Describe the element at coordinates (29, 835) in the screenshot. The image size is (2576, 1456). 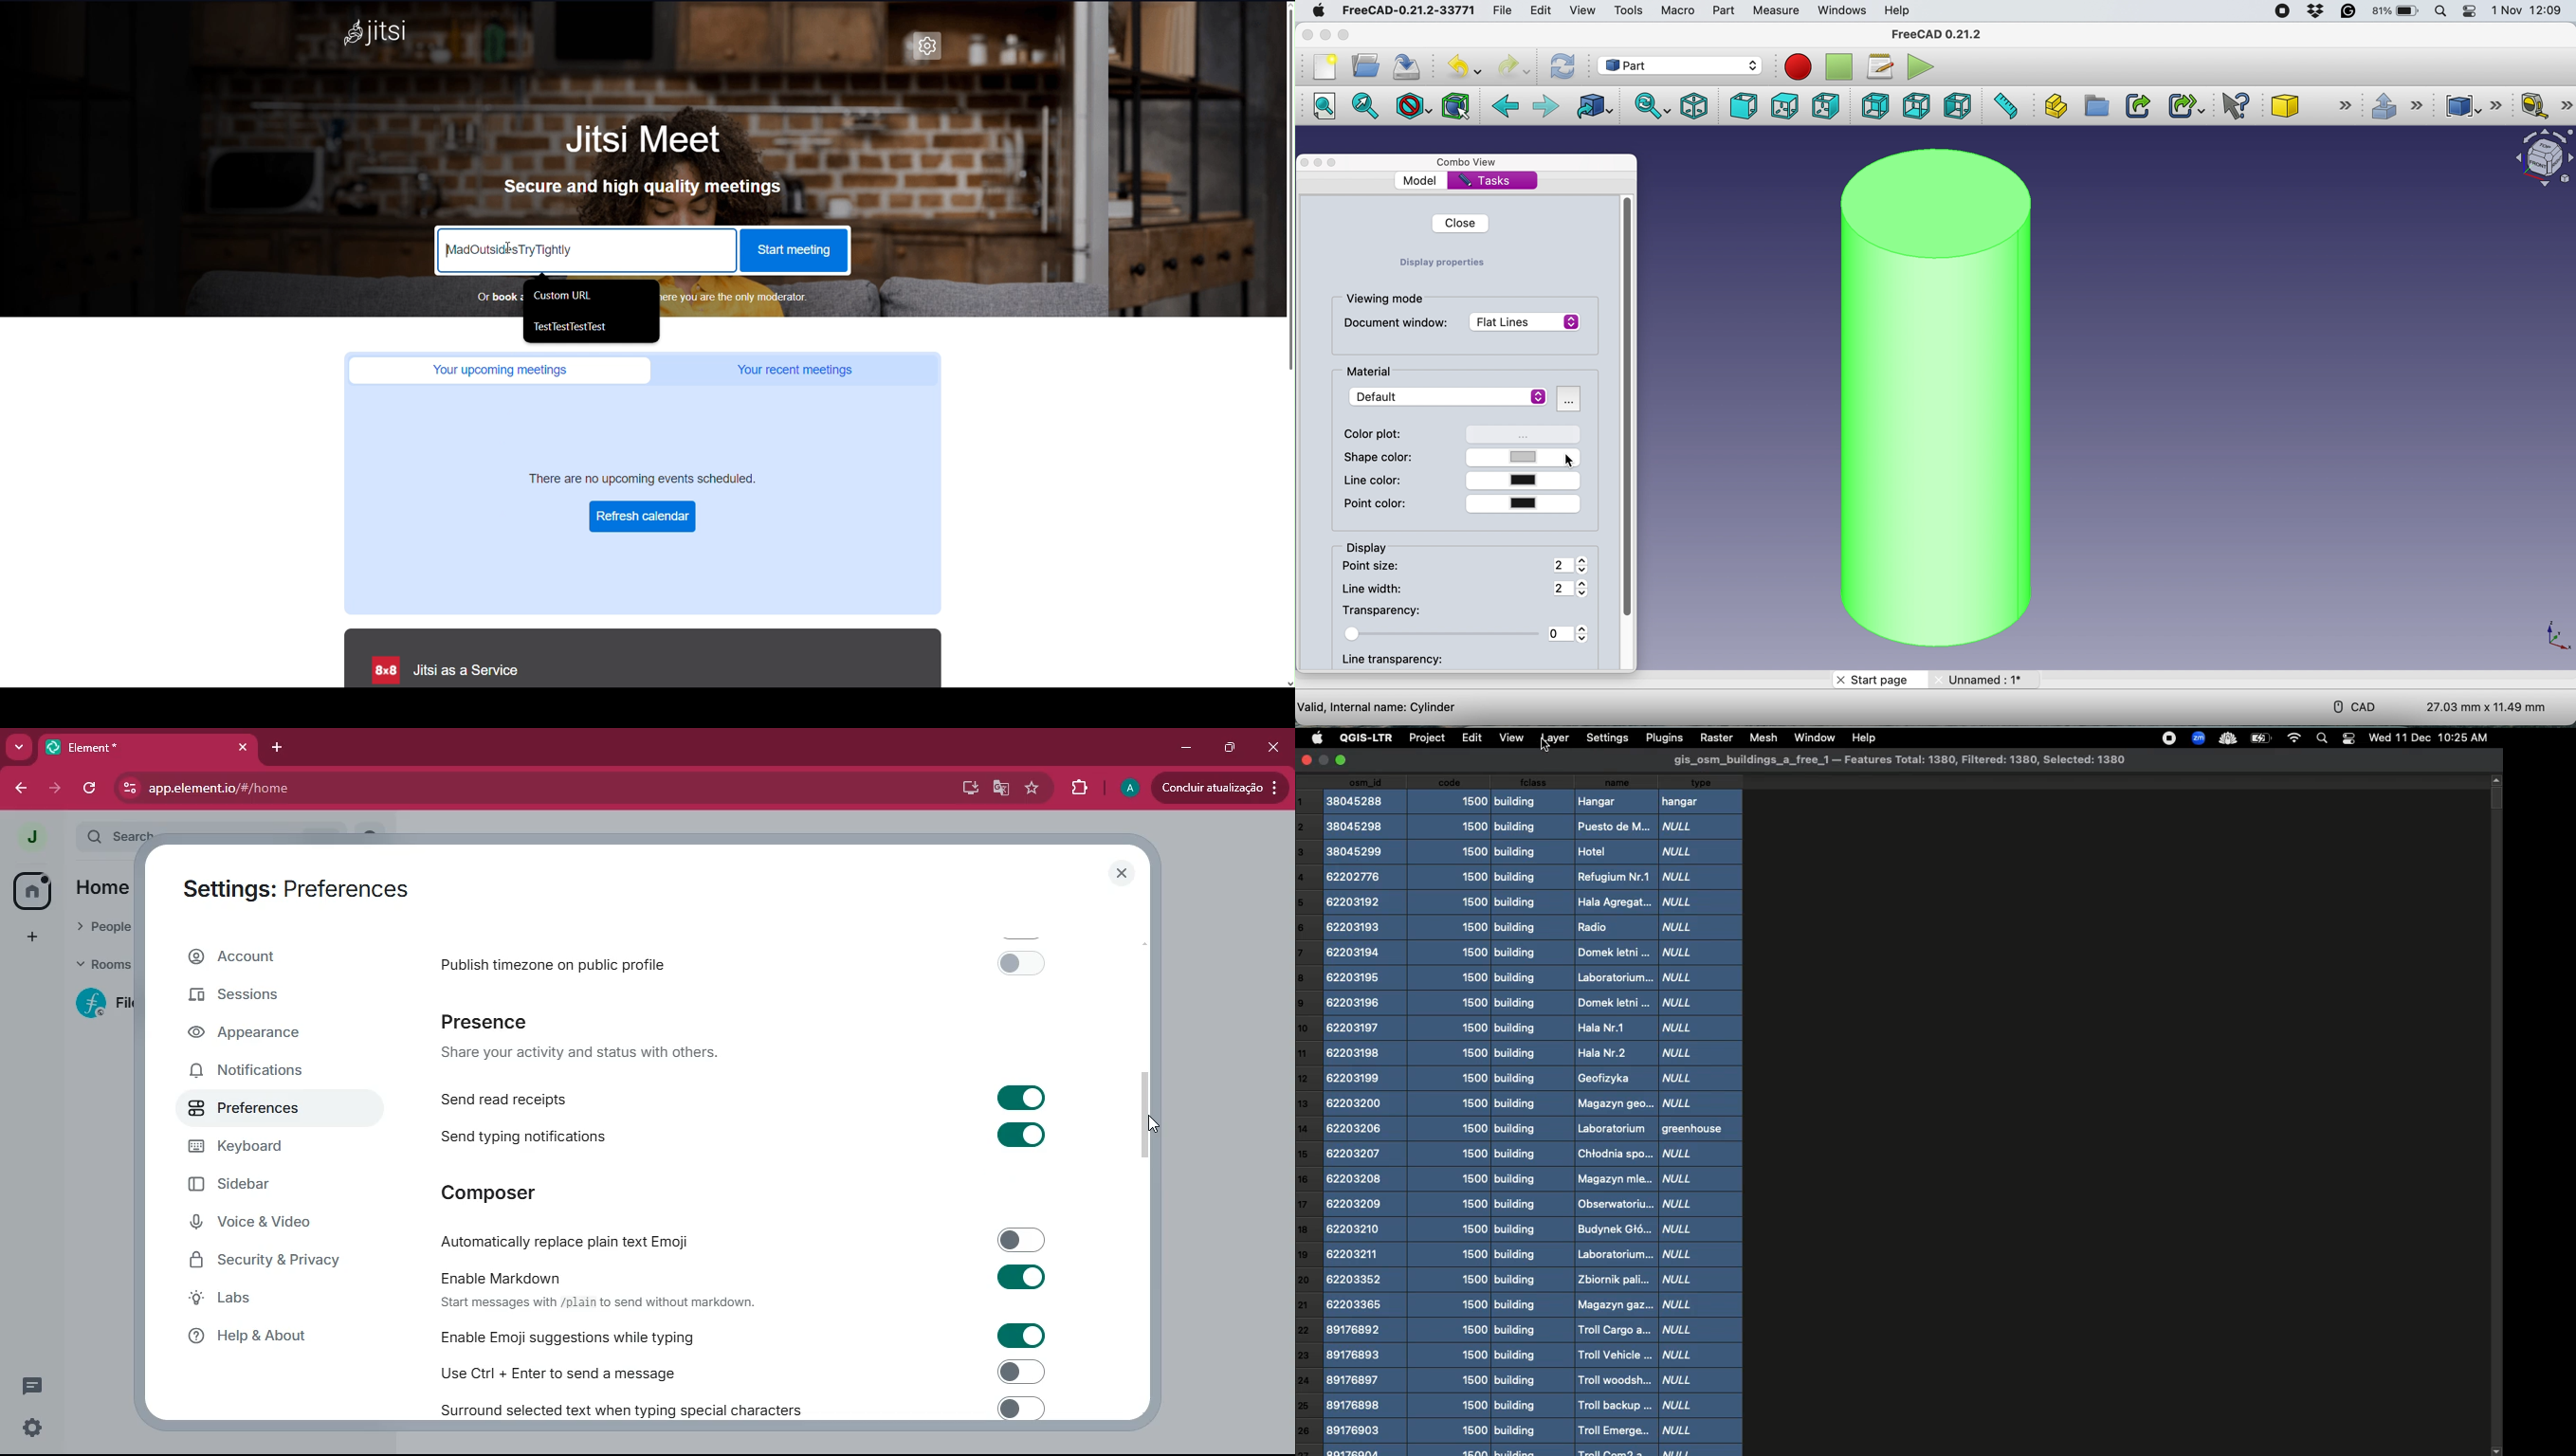
I see `profile` at that location.